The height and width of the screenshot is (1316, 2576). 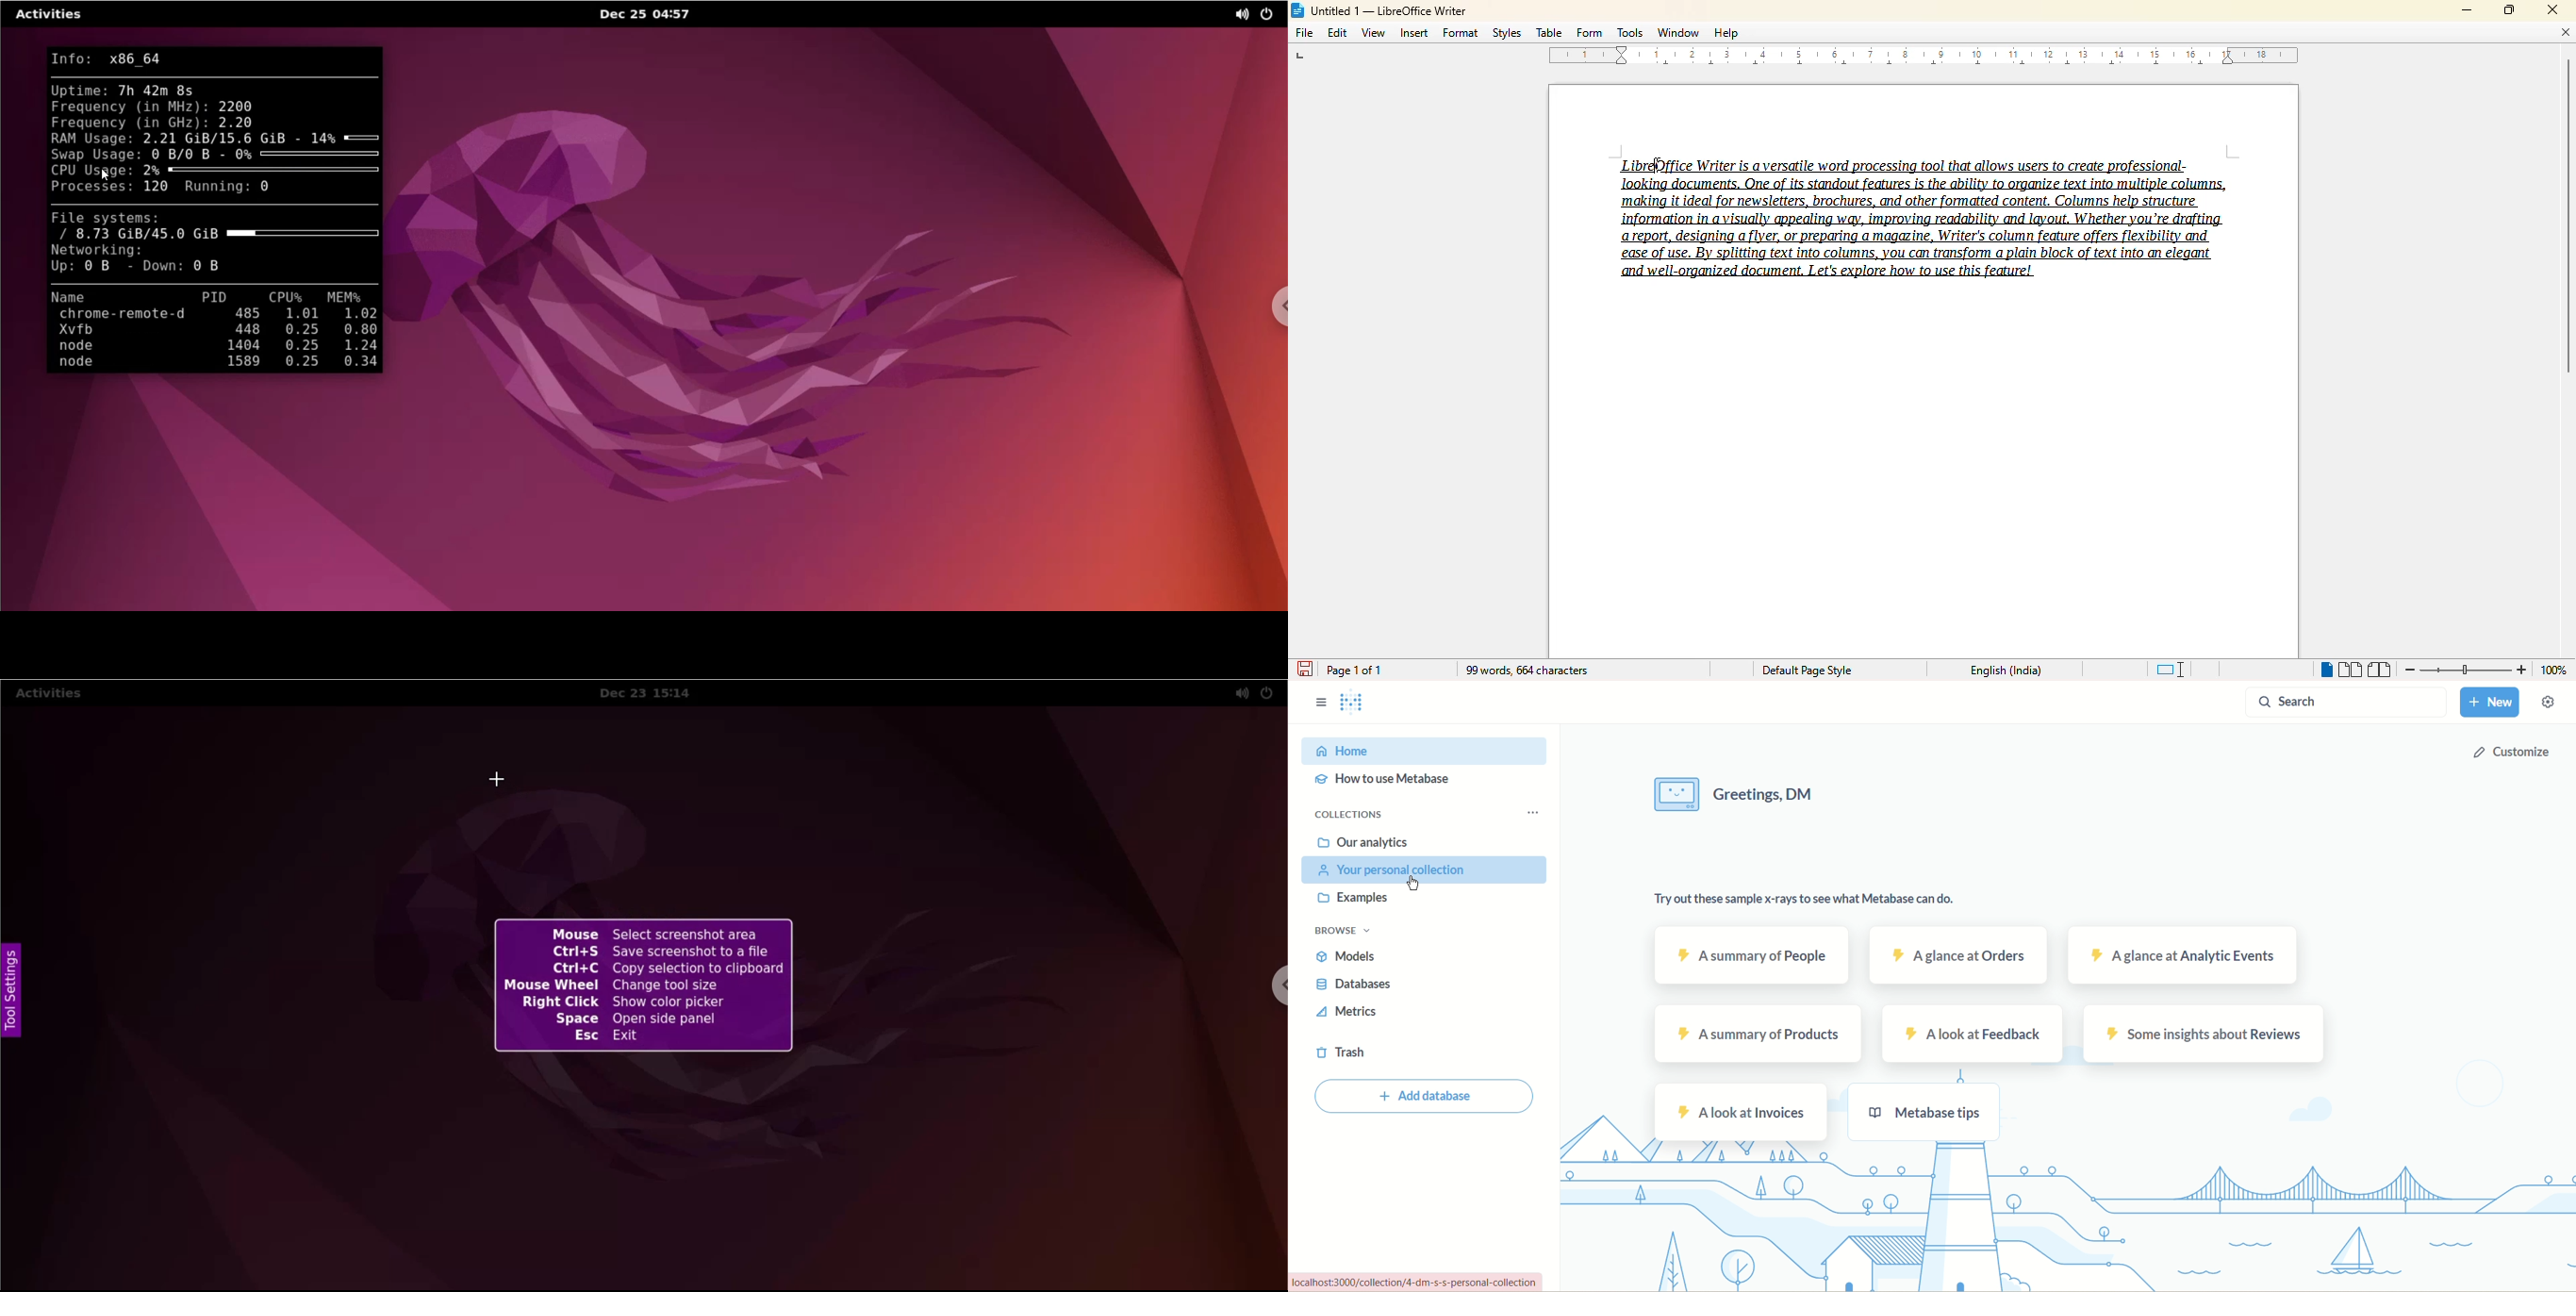 I want to click on standard selection, so click(x=2169, y=670).